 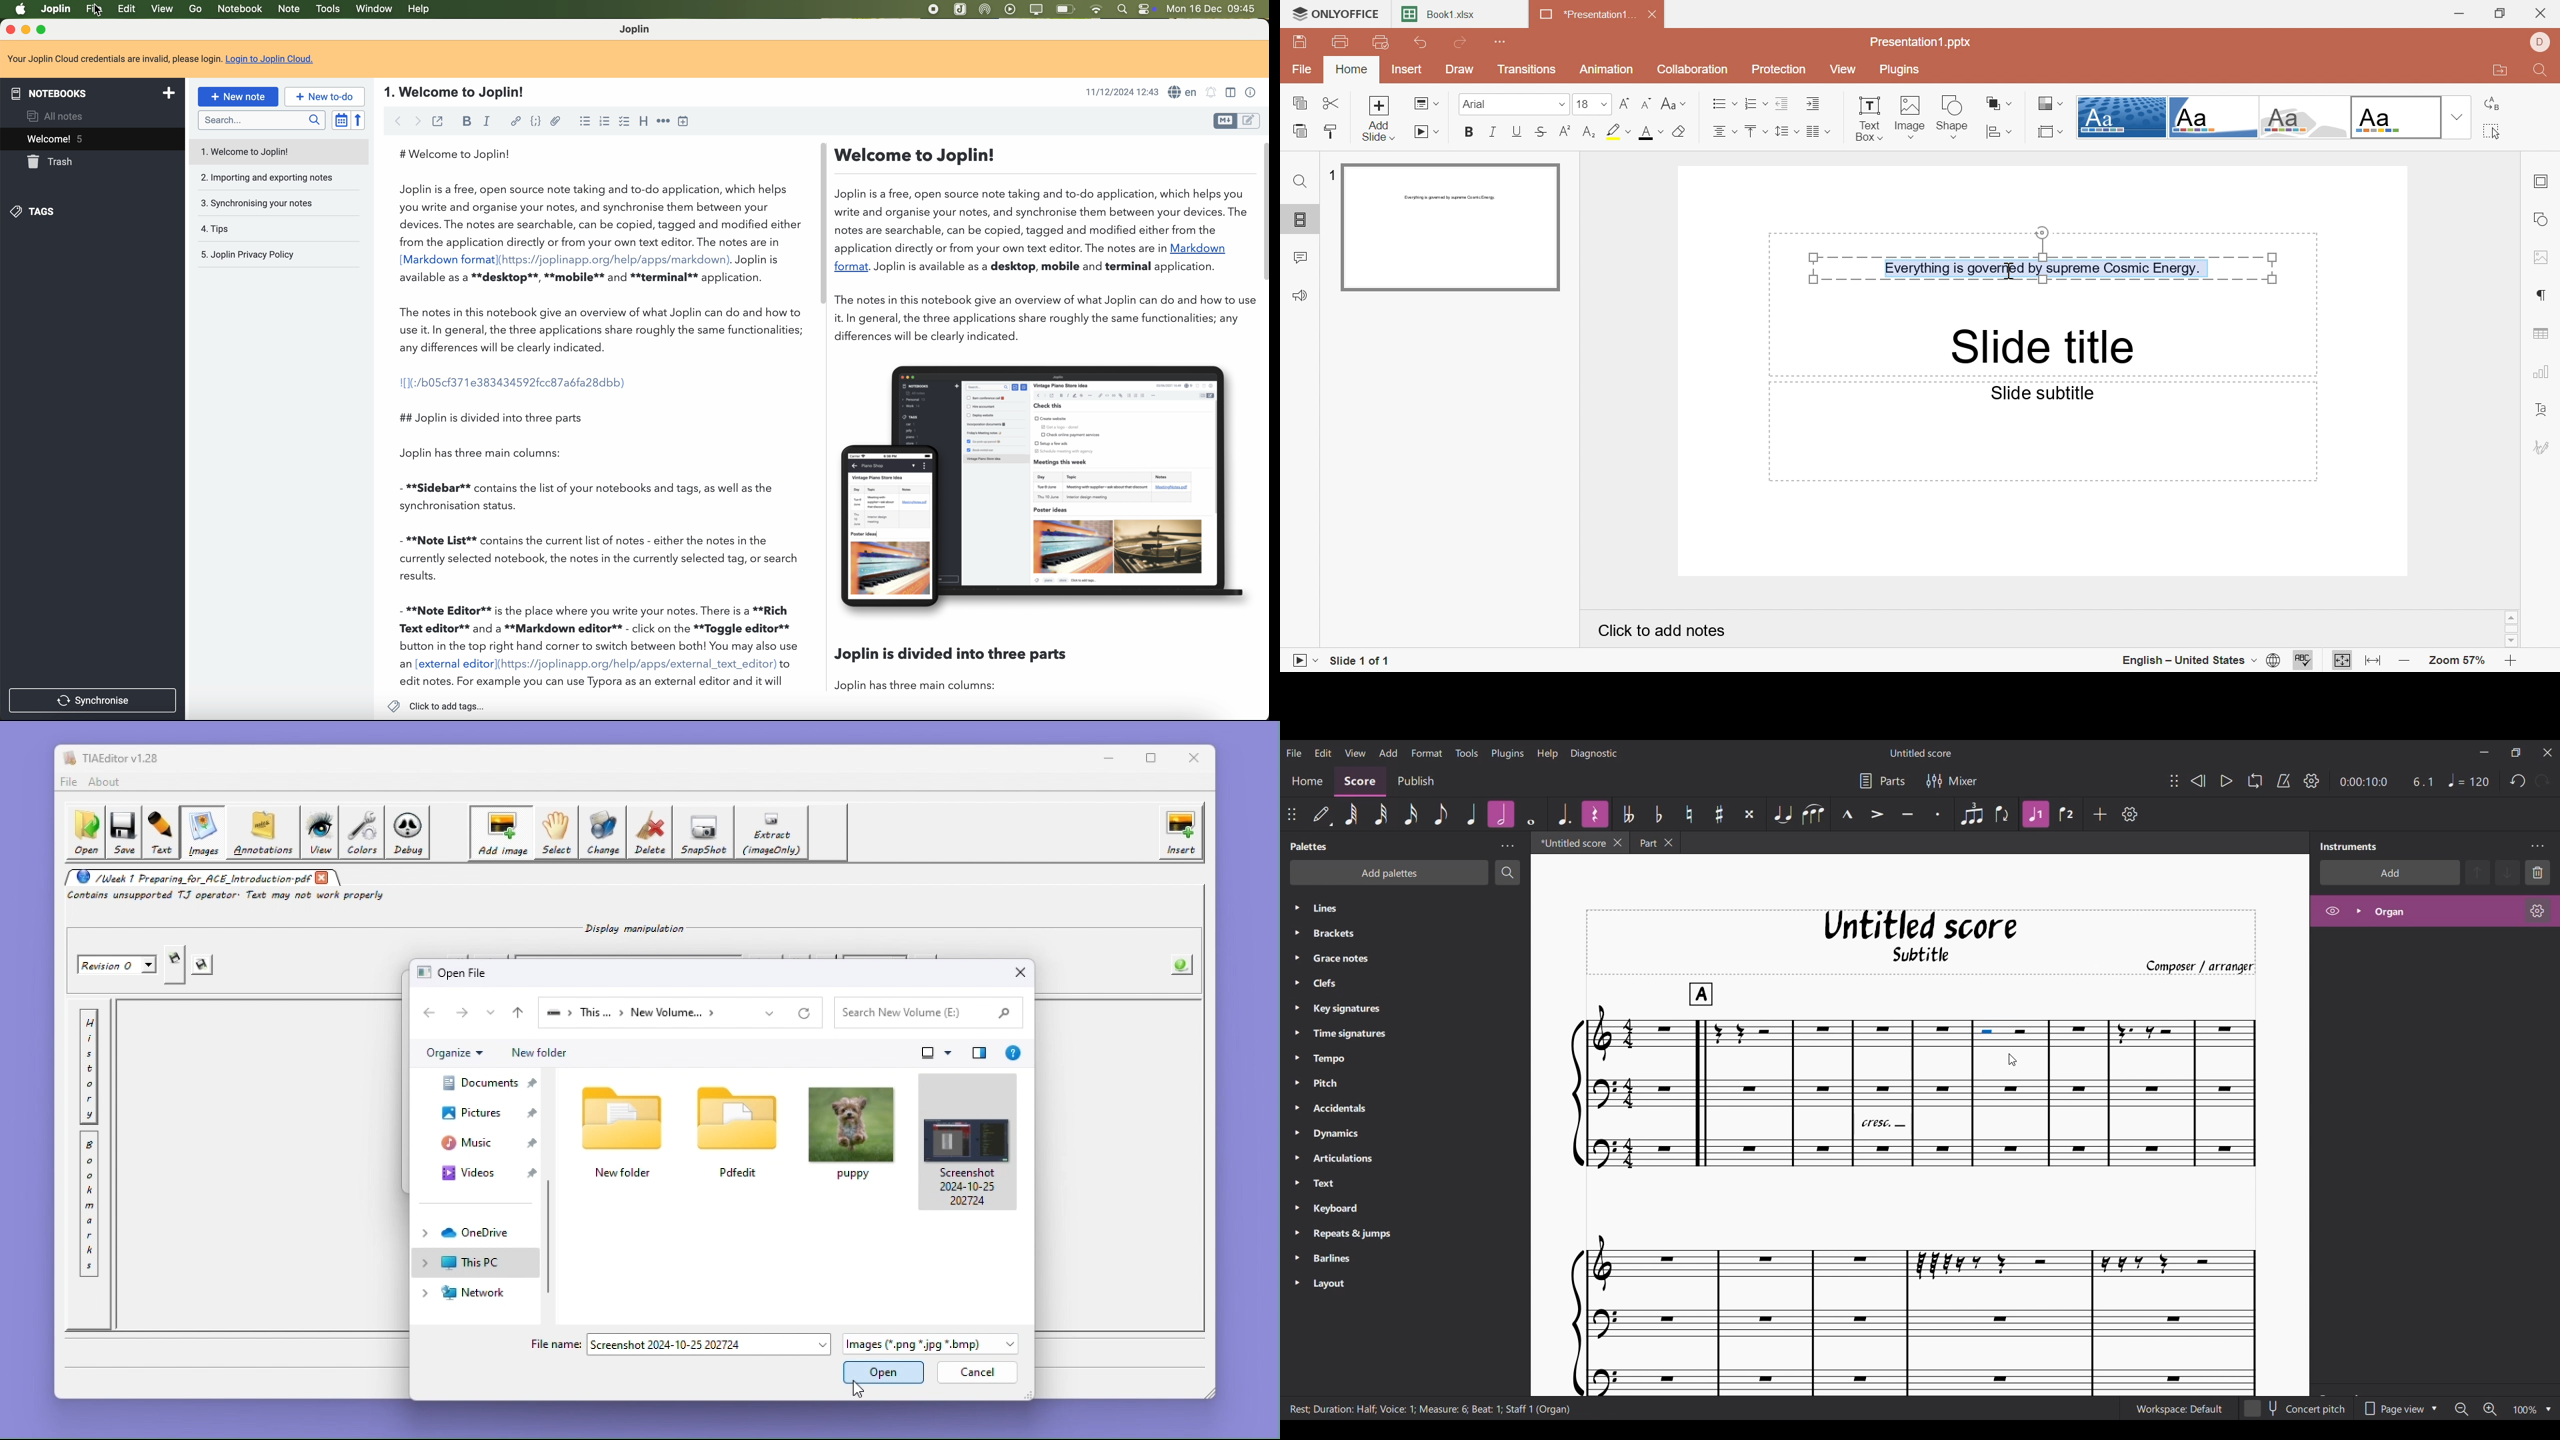 What do you see at coordinates (2543, 257) in the screenshot?
I see `Image` at bounding box center [2543, 257].